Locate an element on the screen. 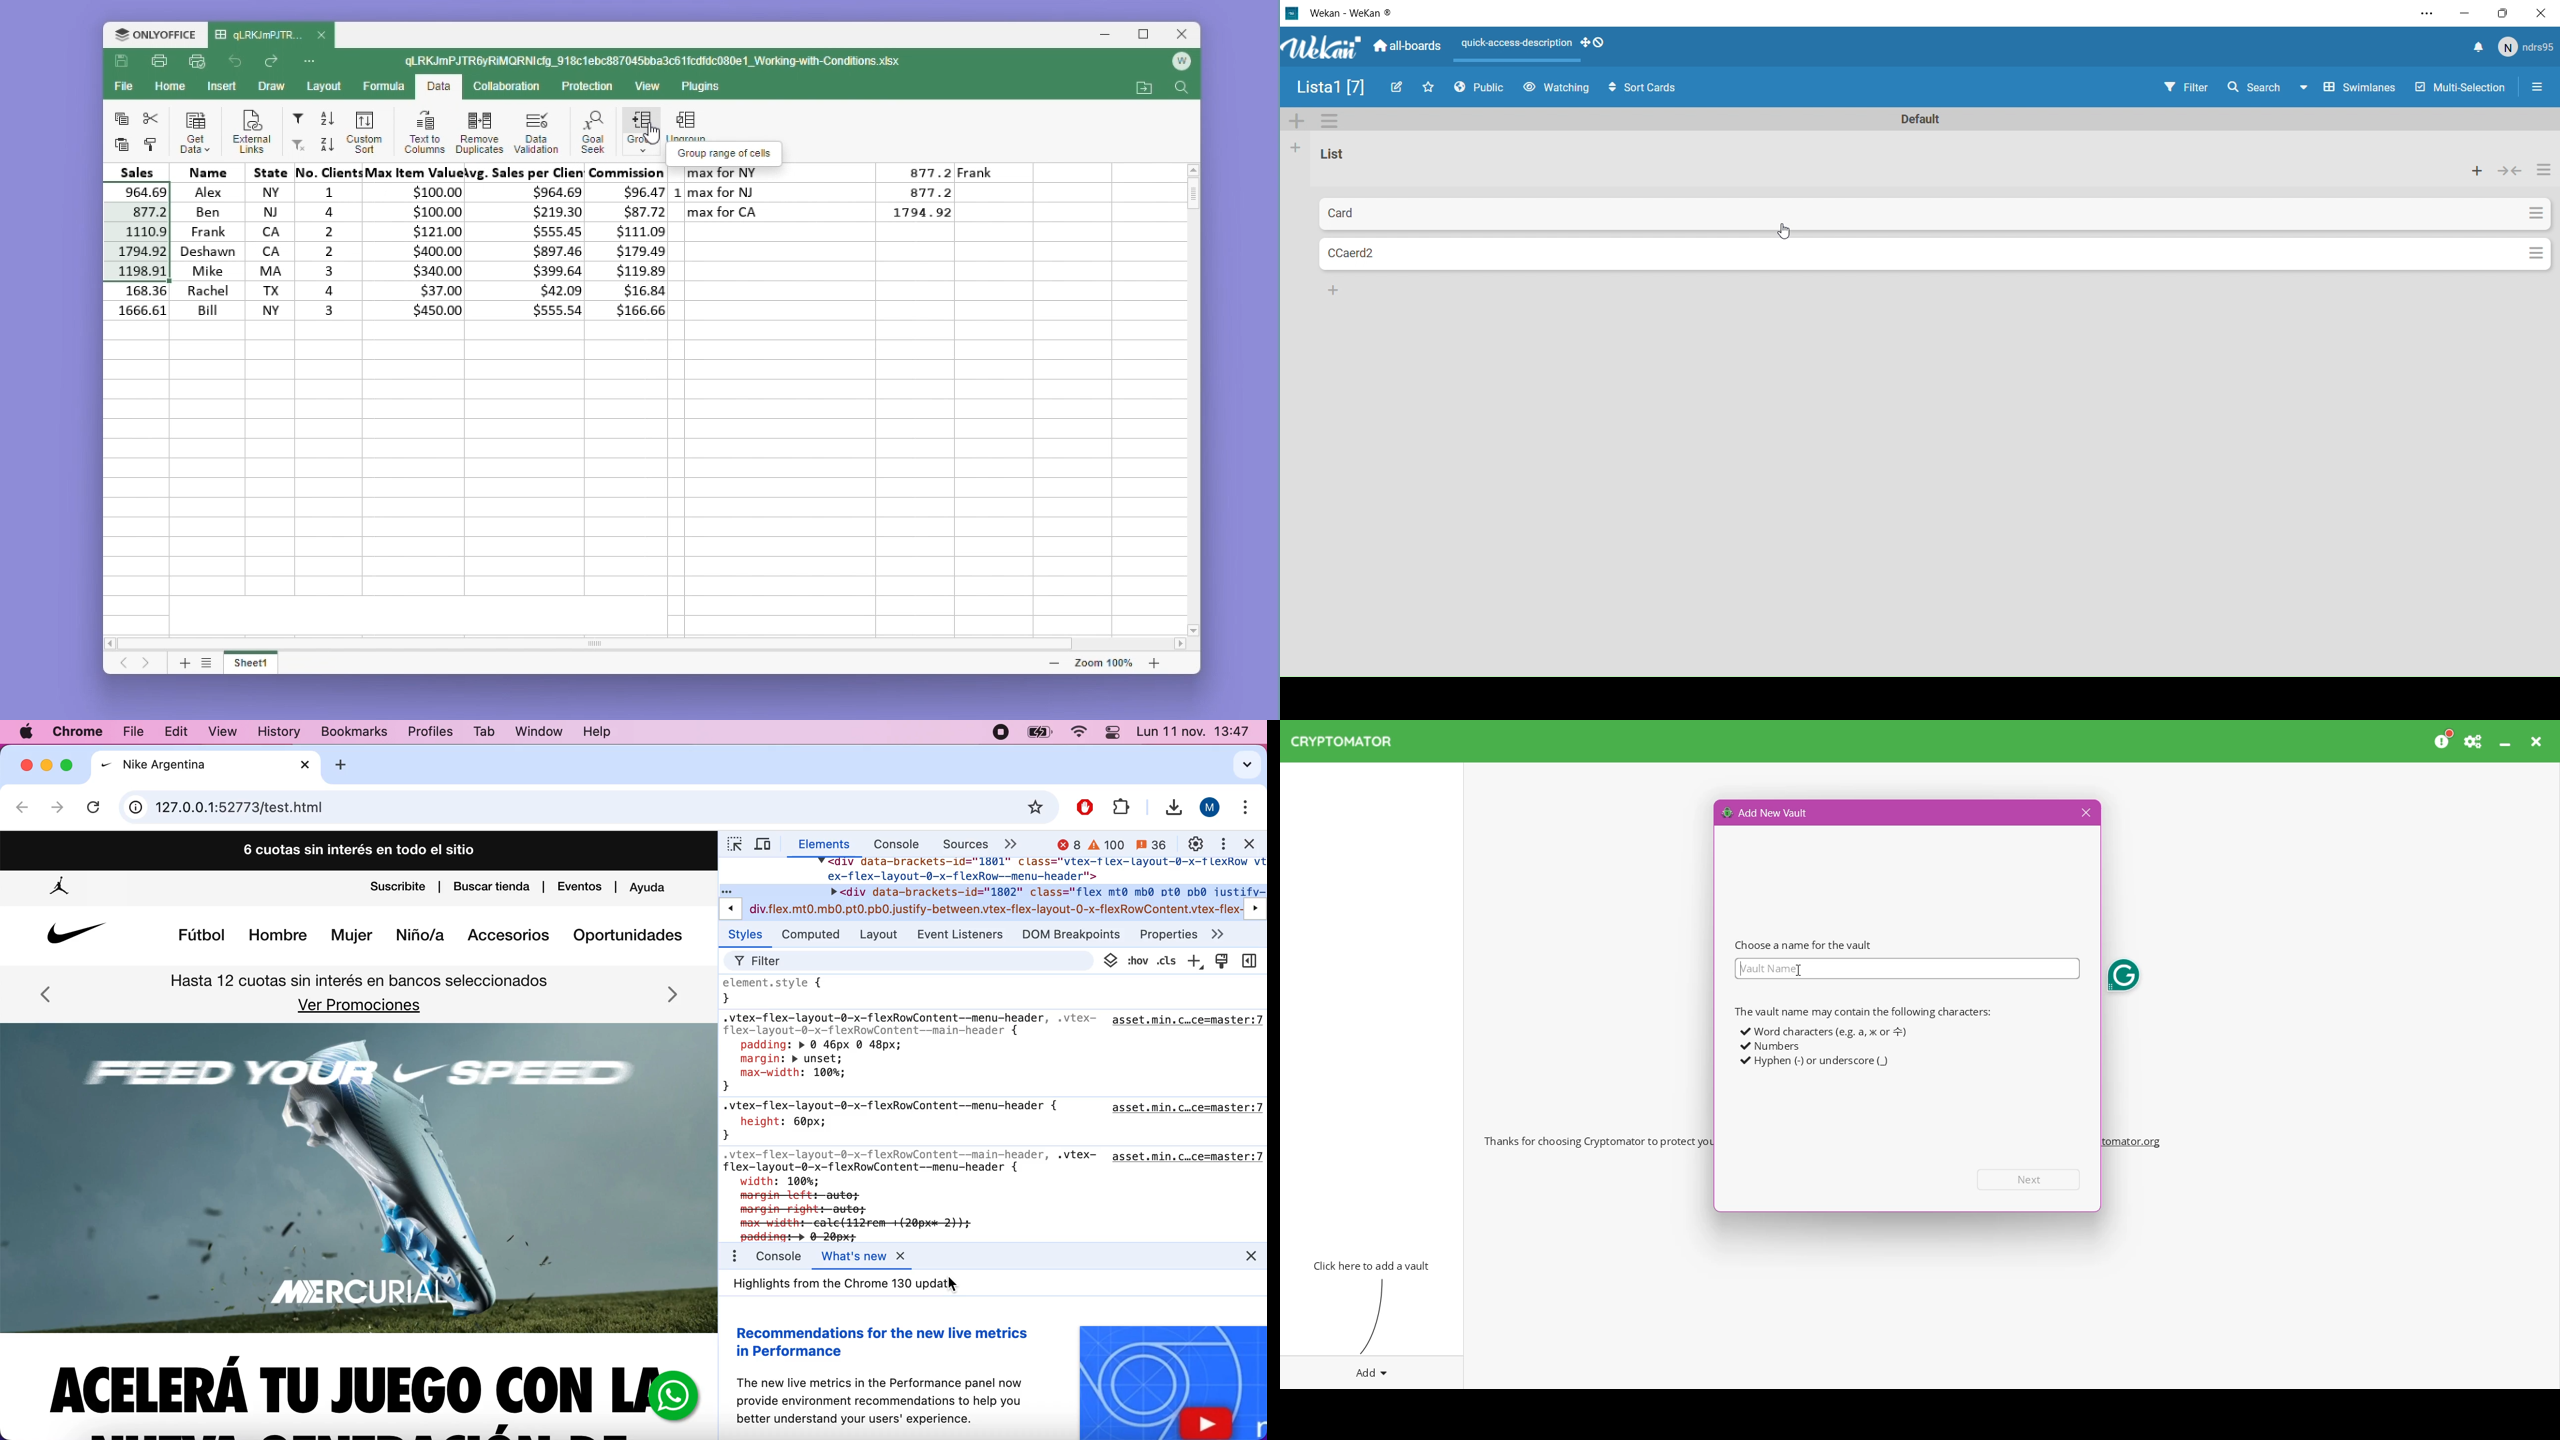  File name is located at coordinates (655, 62).